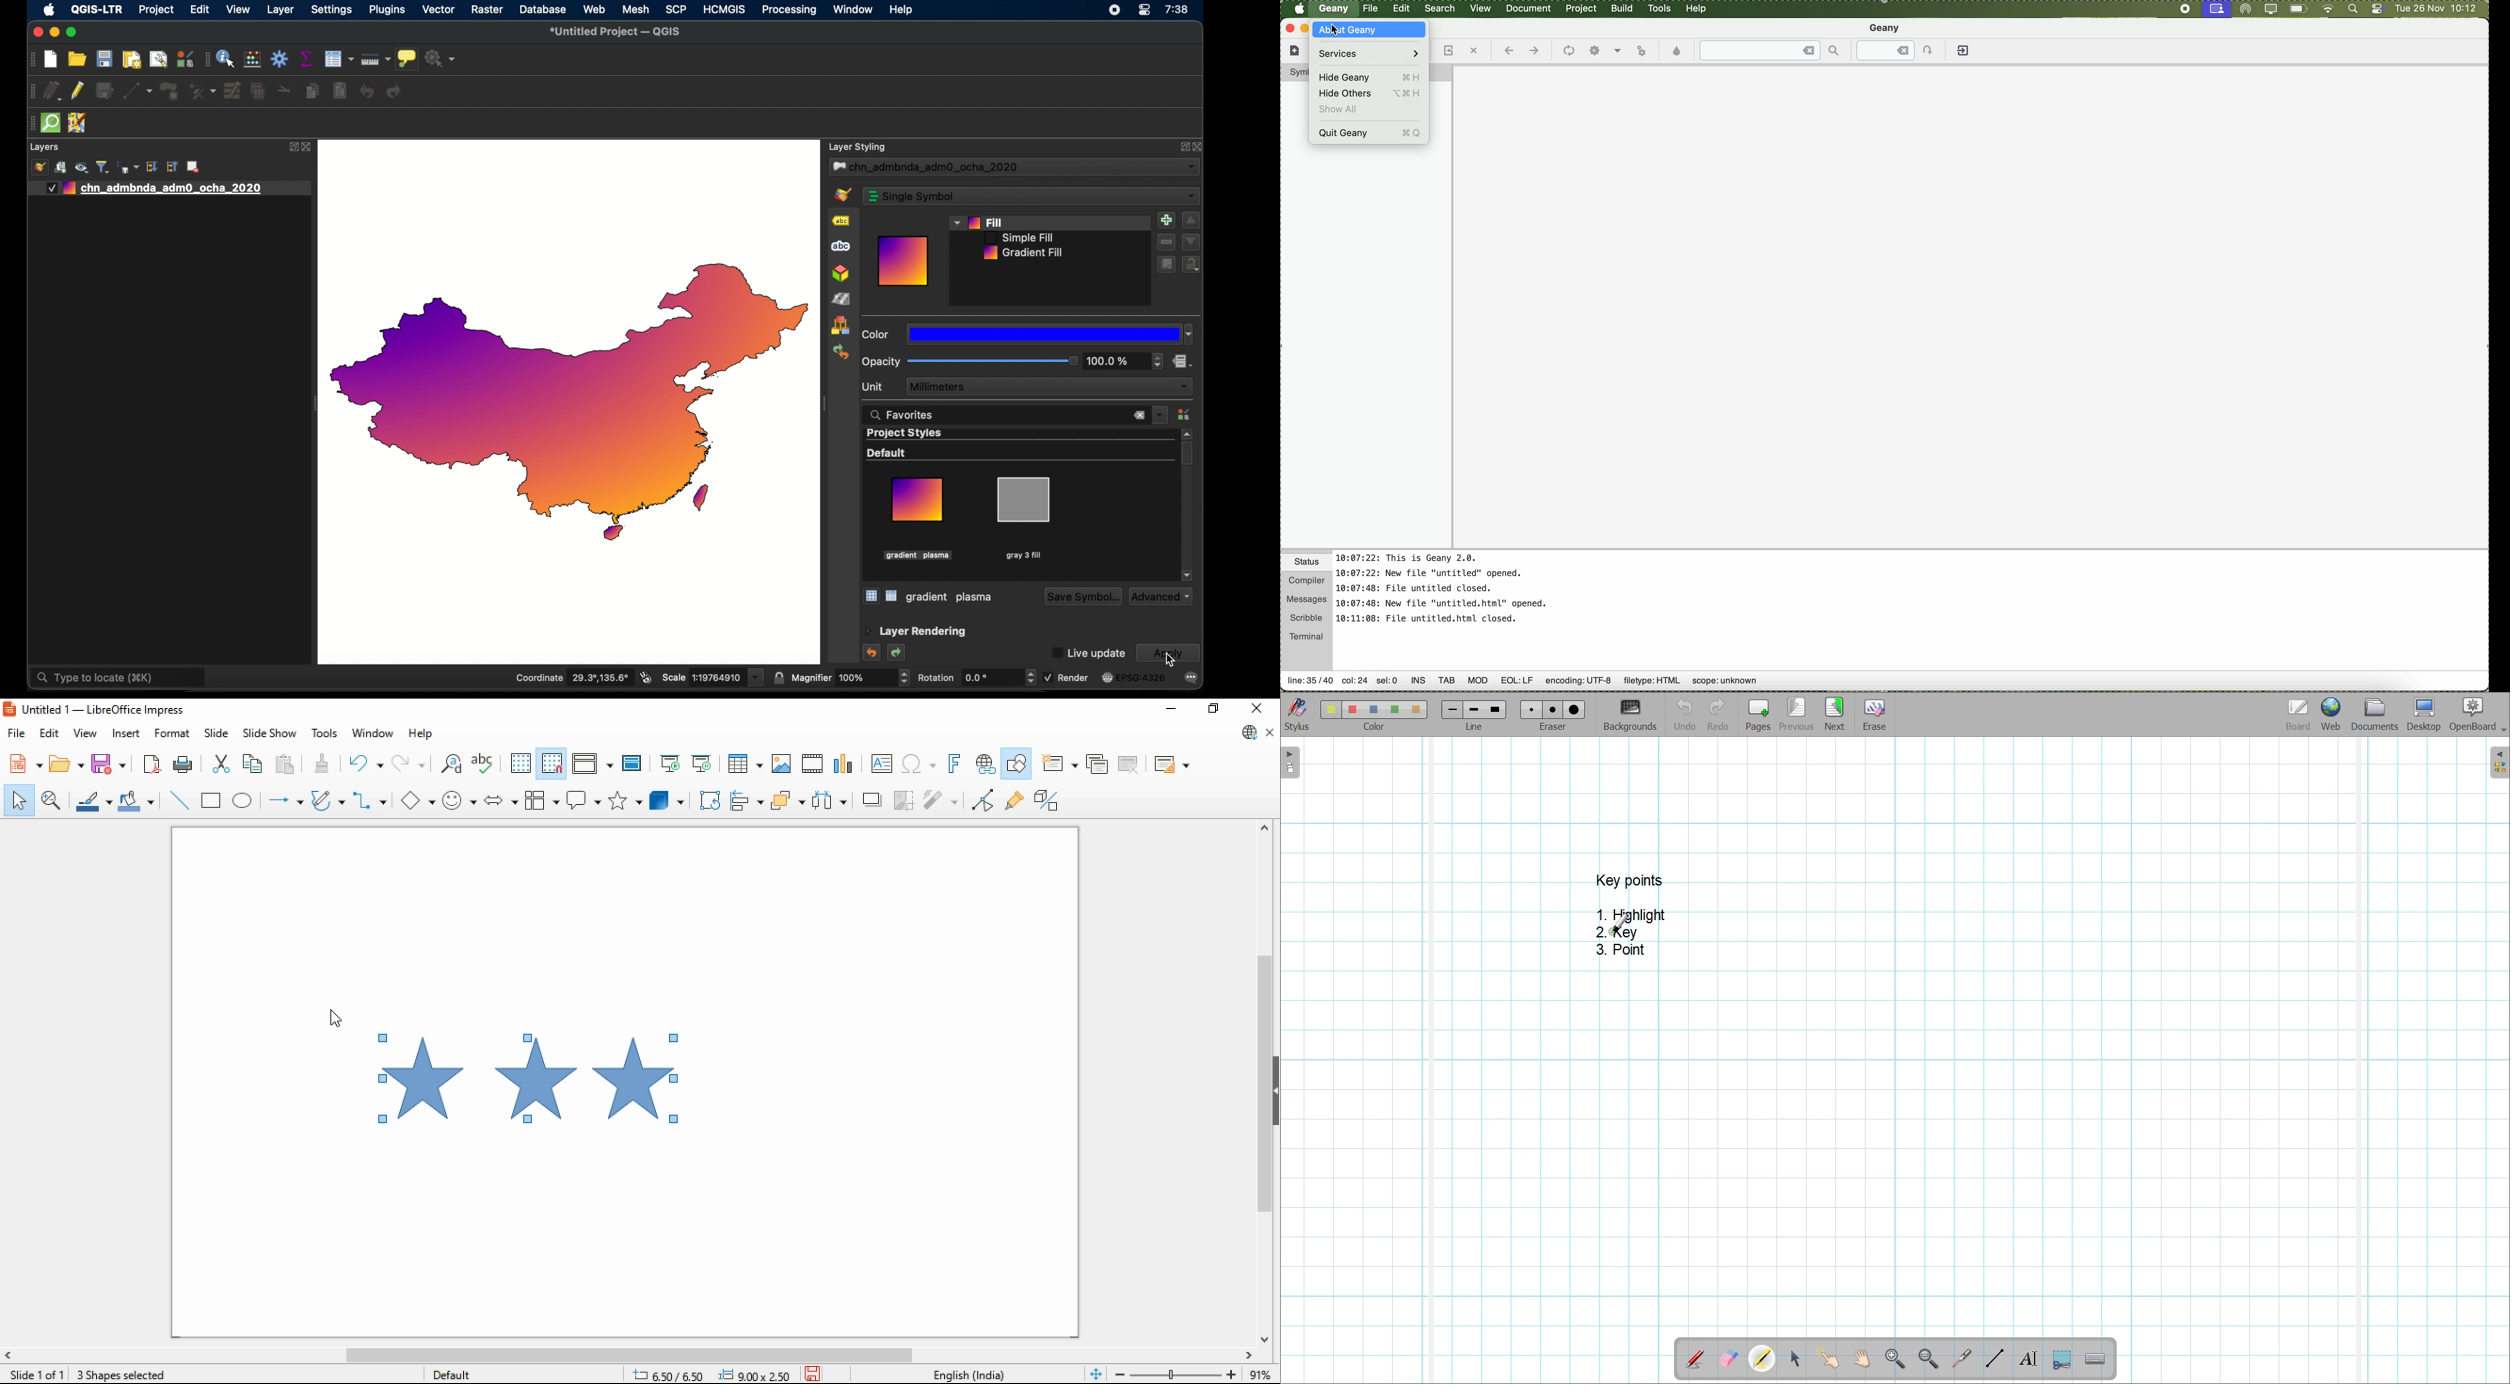 The width and height of the screenshot is (2520, 1400). I want to click on jsom remote, so click(78, 122).